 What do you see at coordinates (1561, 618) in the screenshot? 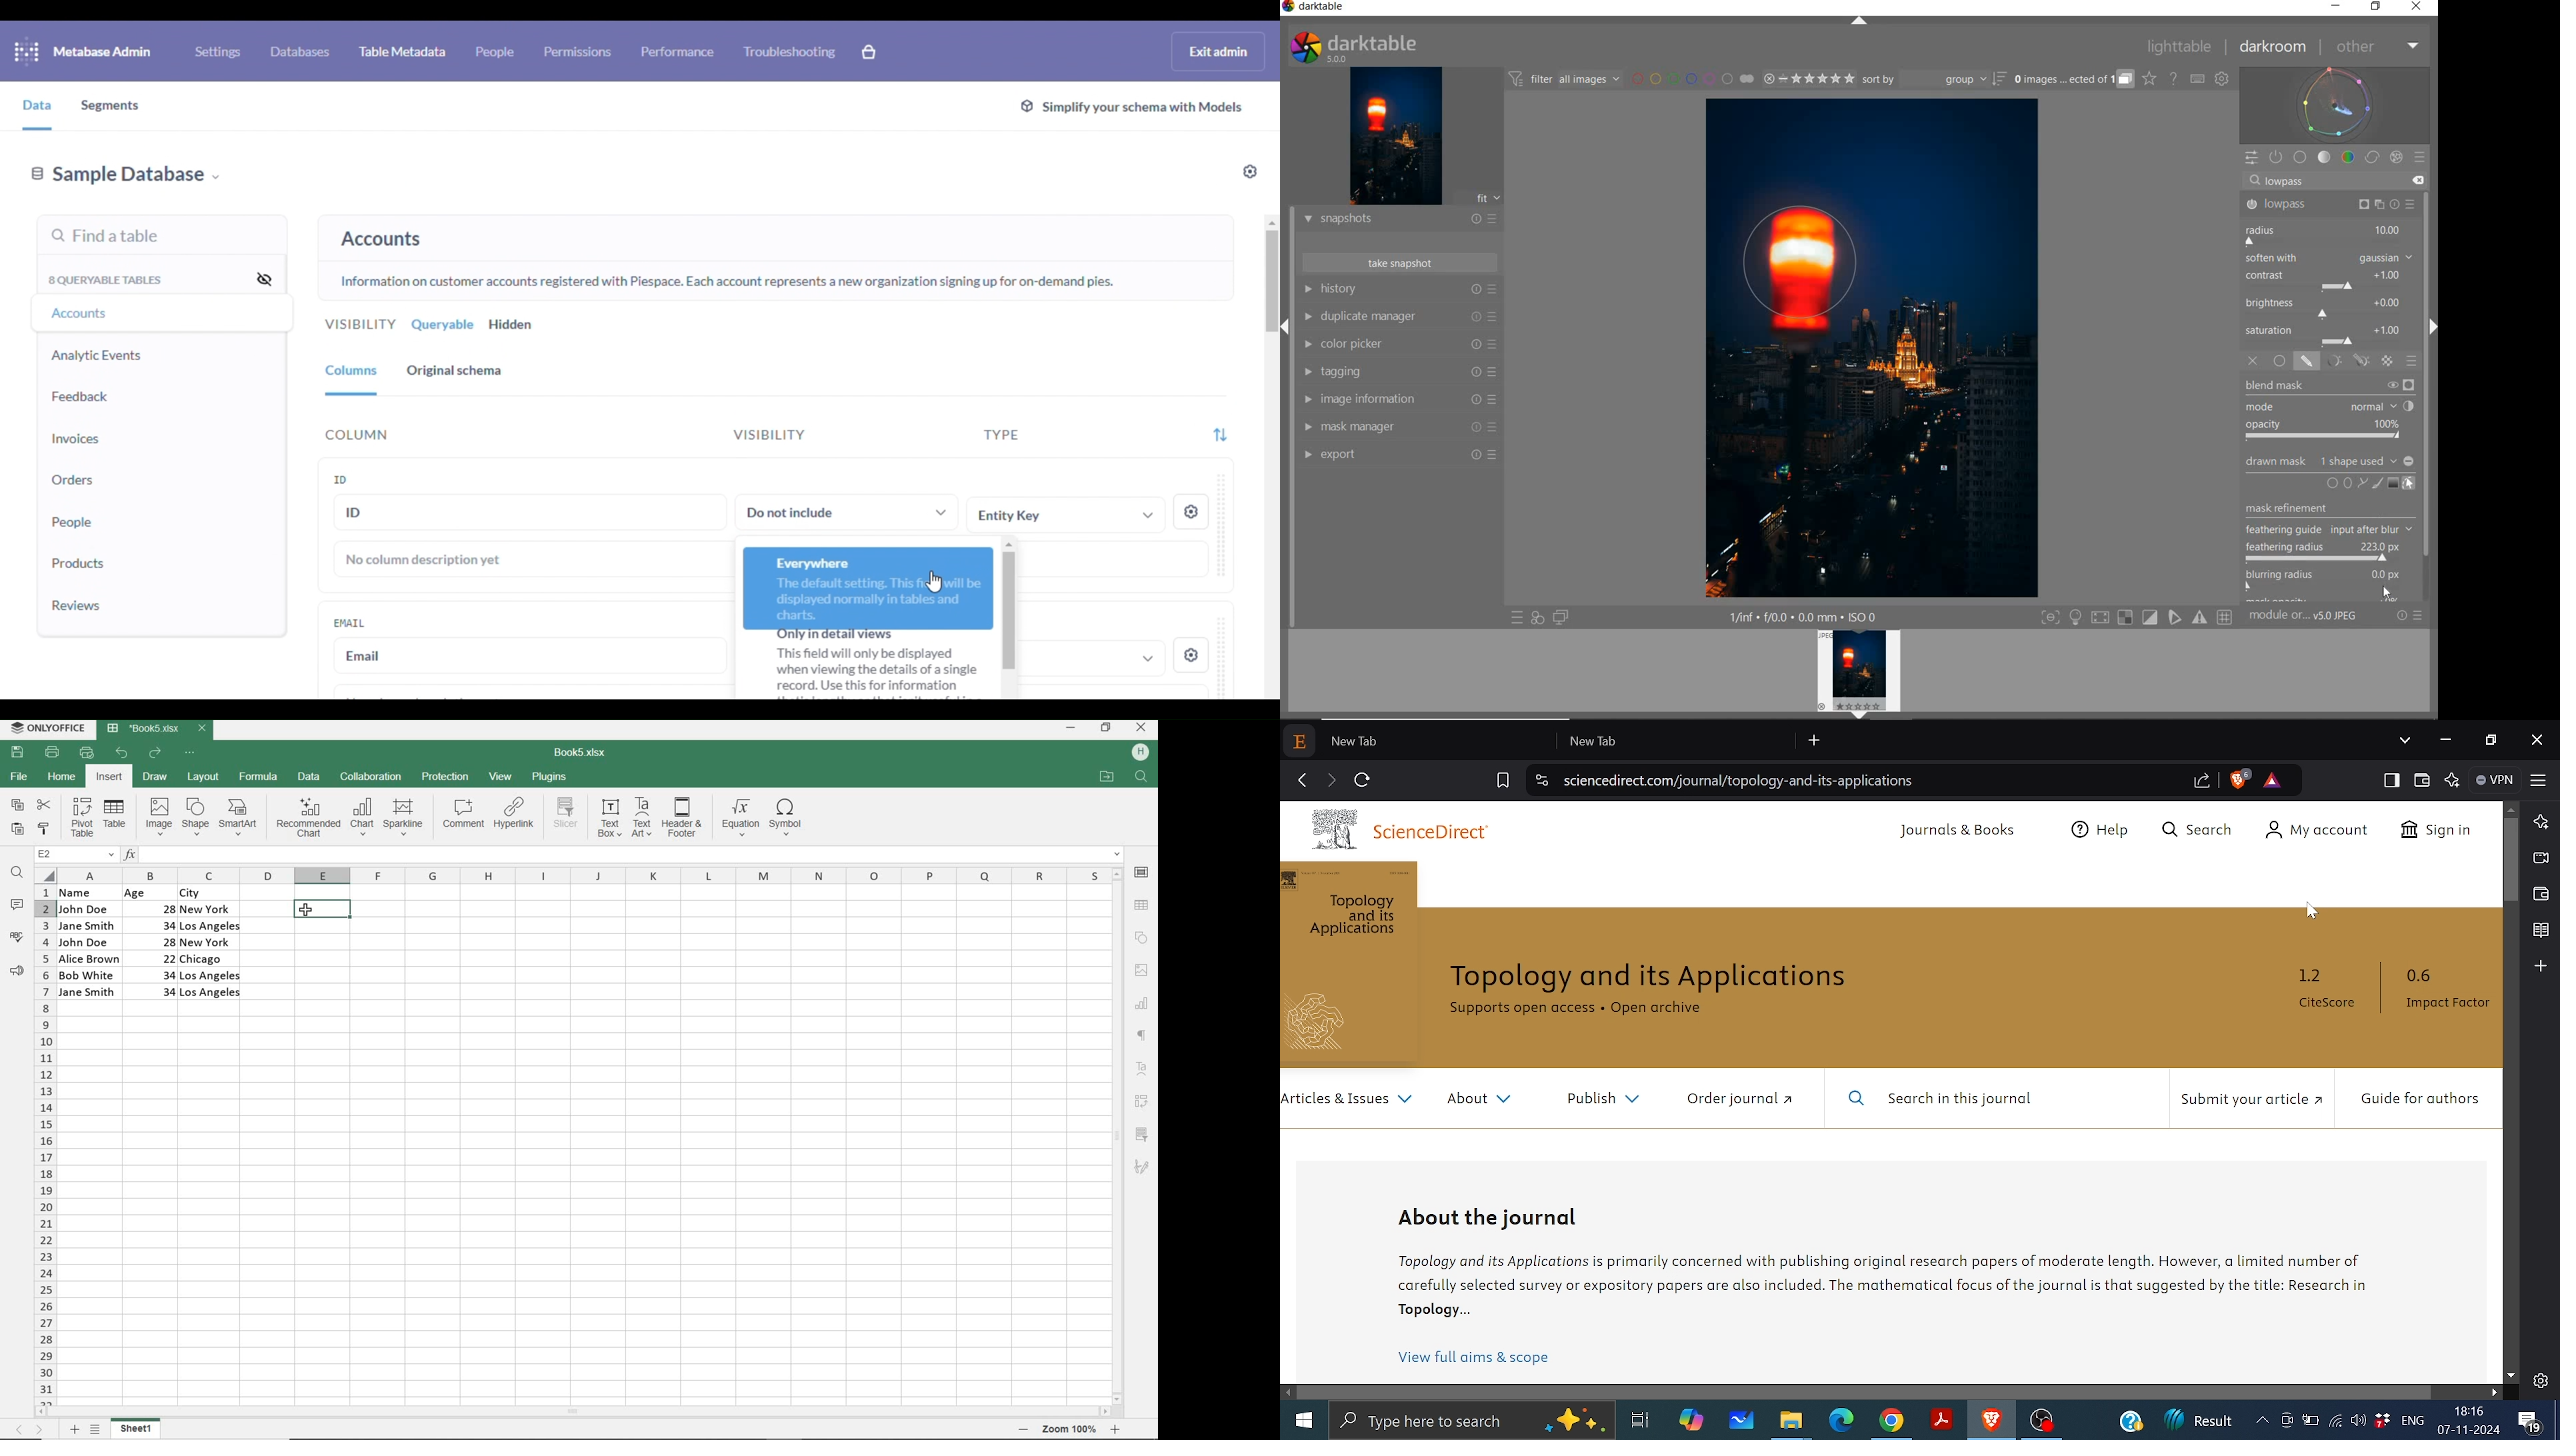
I see `DISPLAY A SECOND DARKROOM IMAGE WINDOW` at bounding box center [1561, 618].